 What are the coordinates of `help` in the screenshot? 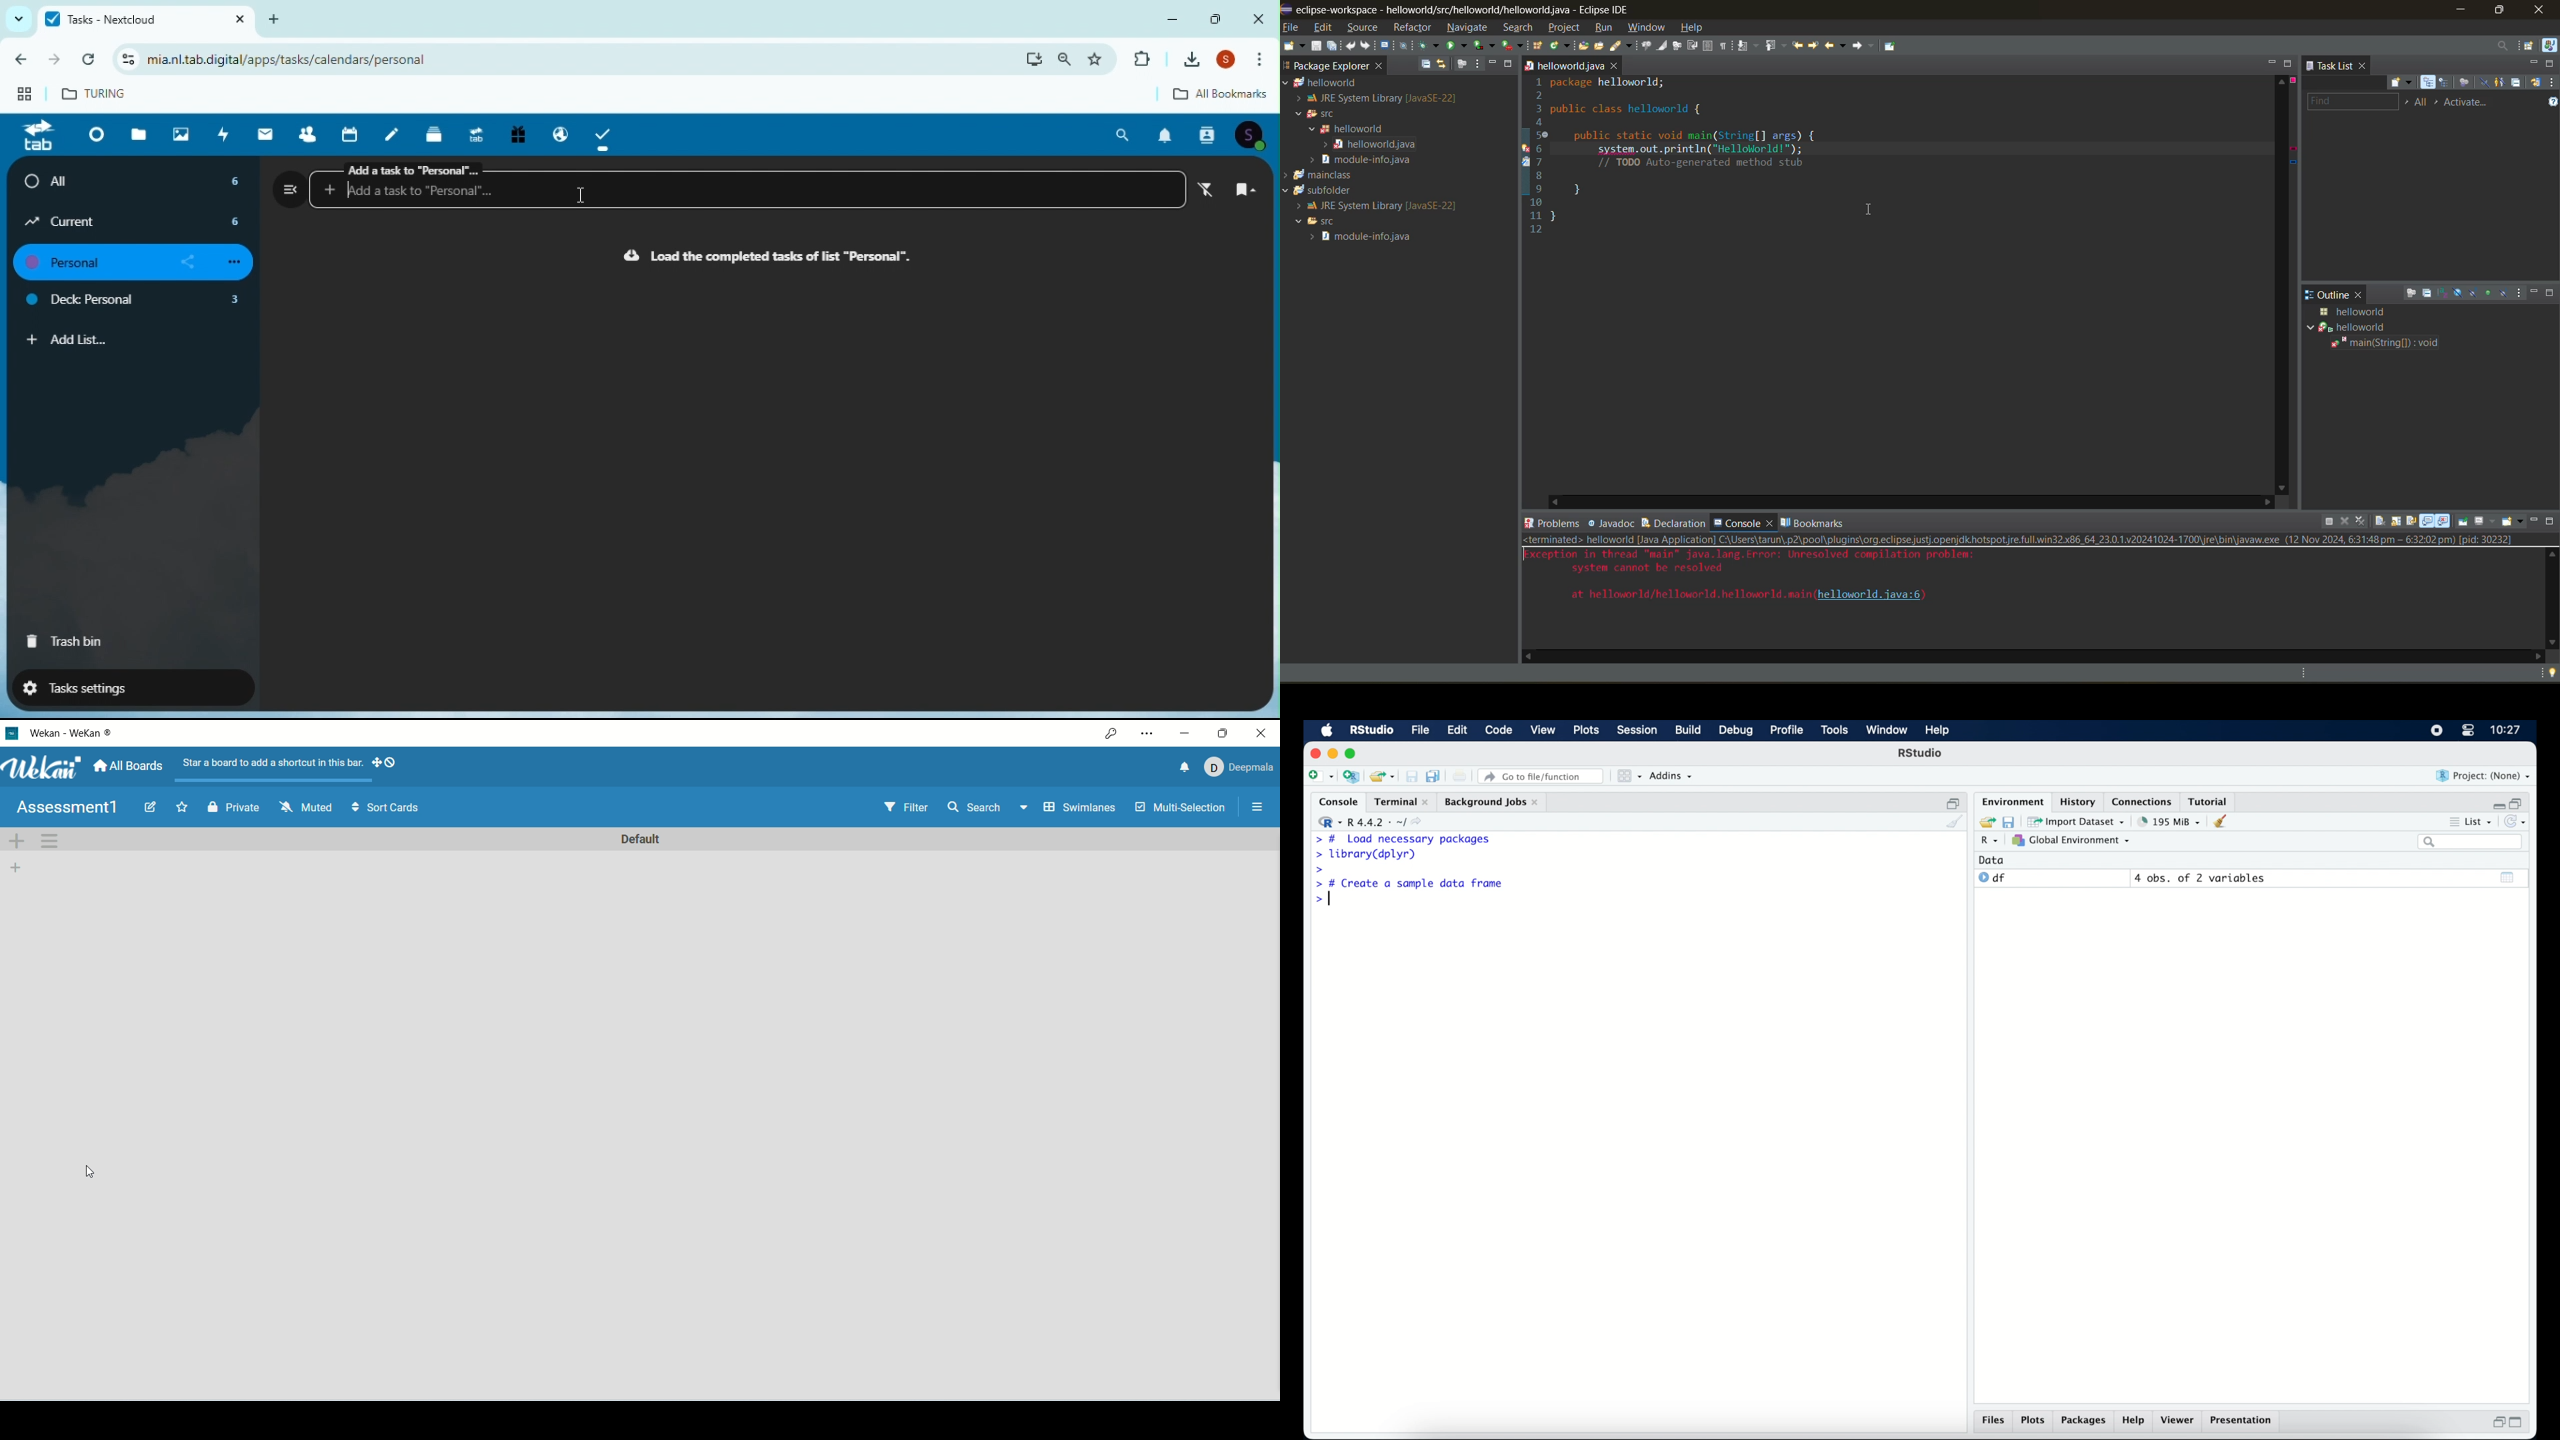 It's located at (2133, 1422).